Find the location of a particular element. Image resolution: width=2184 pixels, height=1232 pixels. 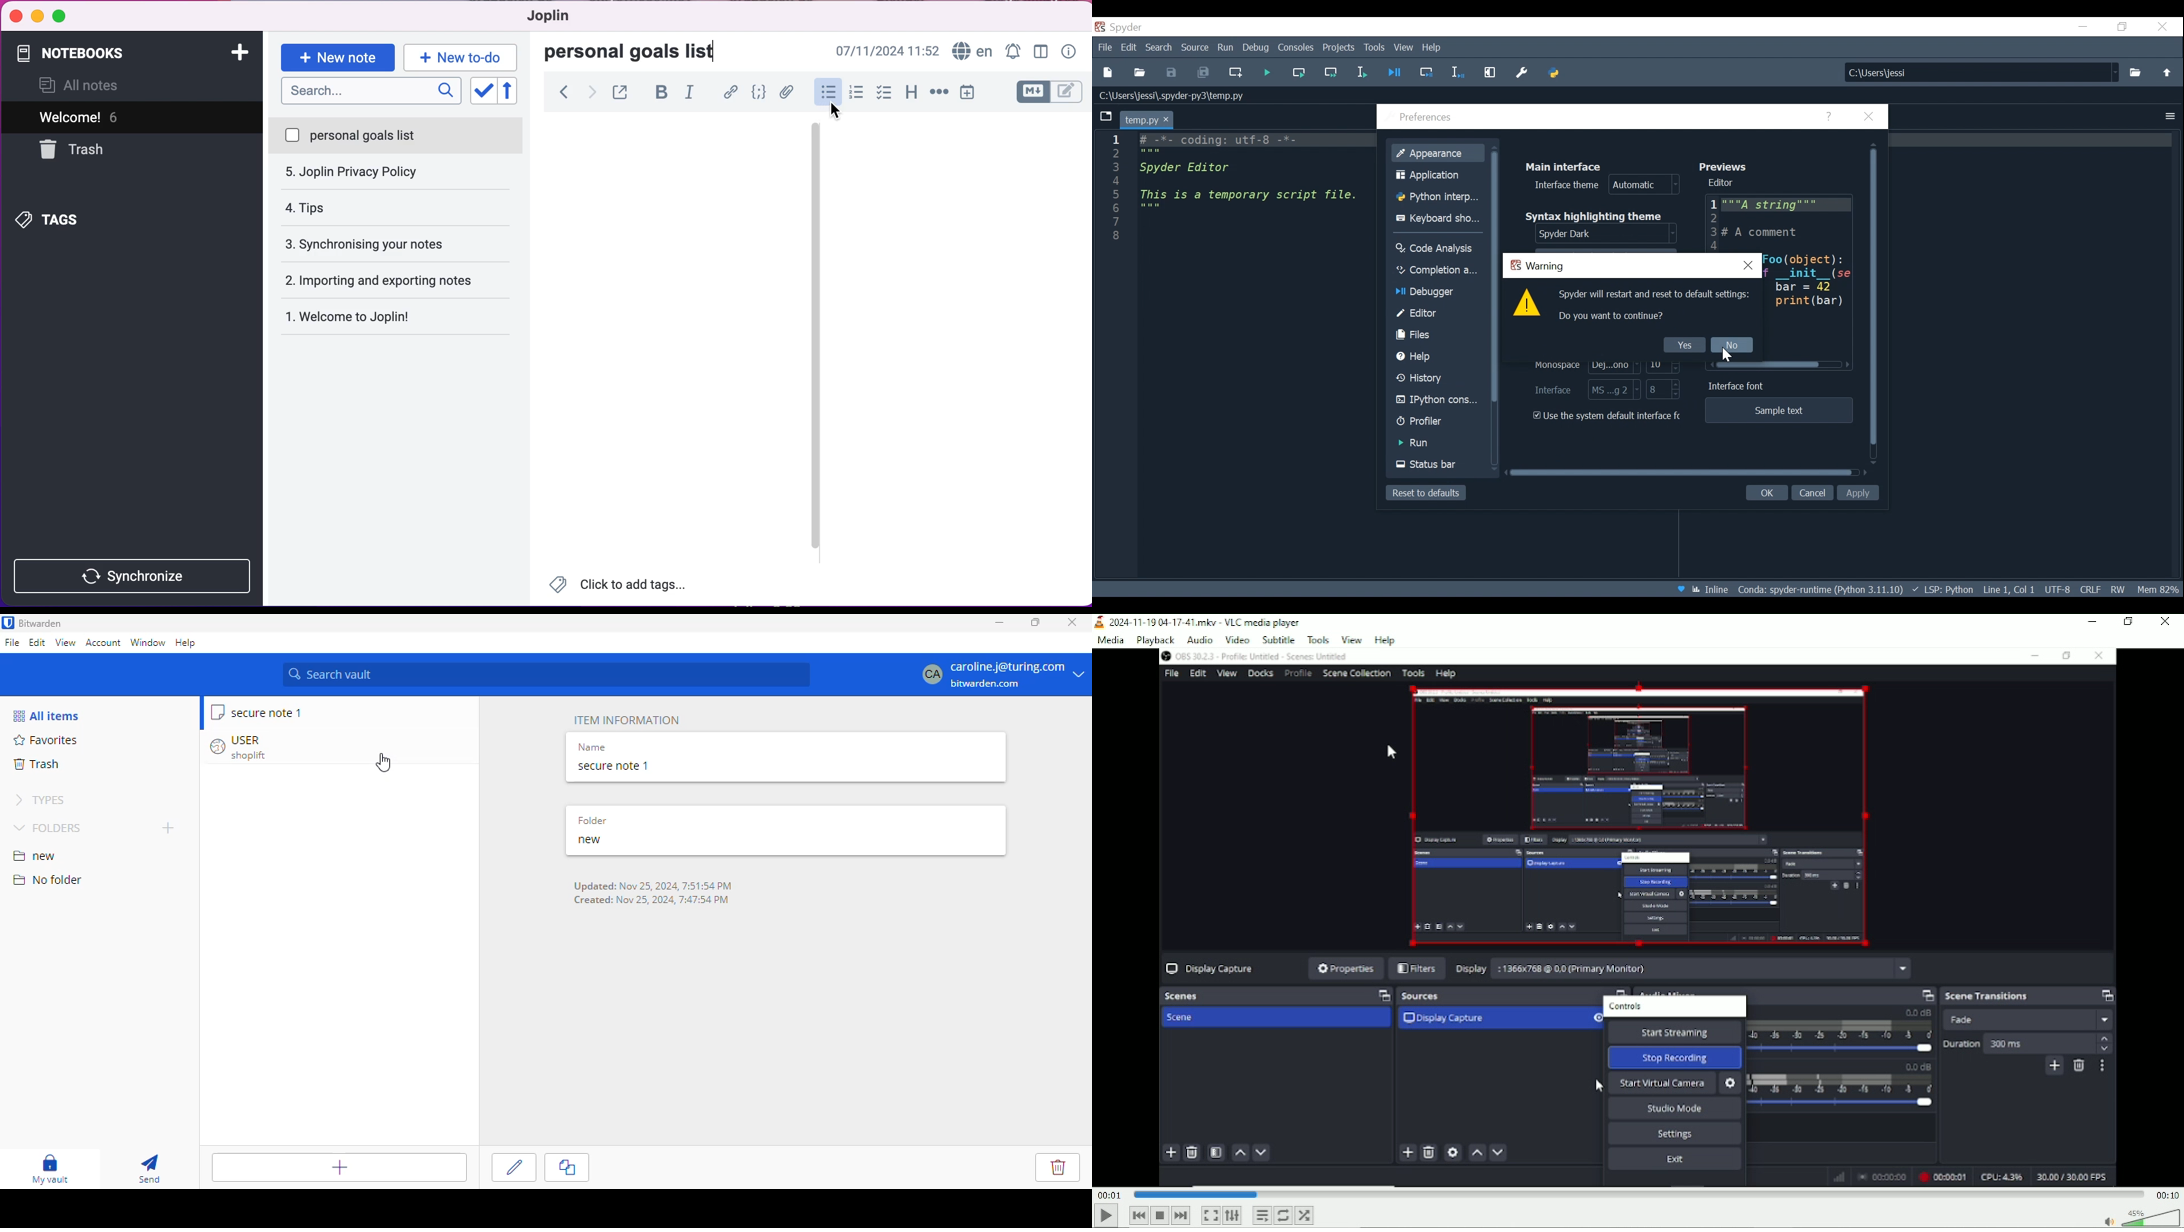

Language is located at coordinates (1942, 589).